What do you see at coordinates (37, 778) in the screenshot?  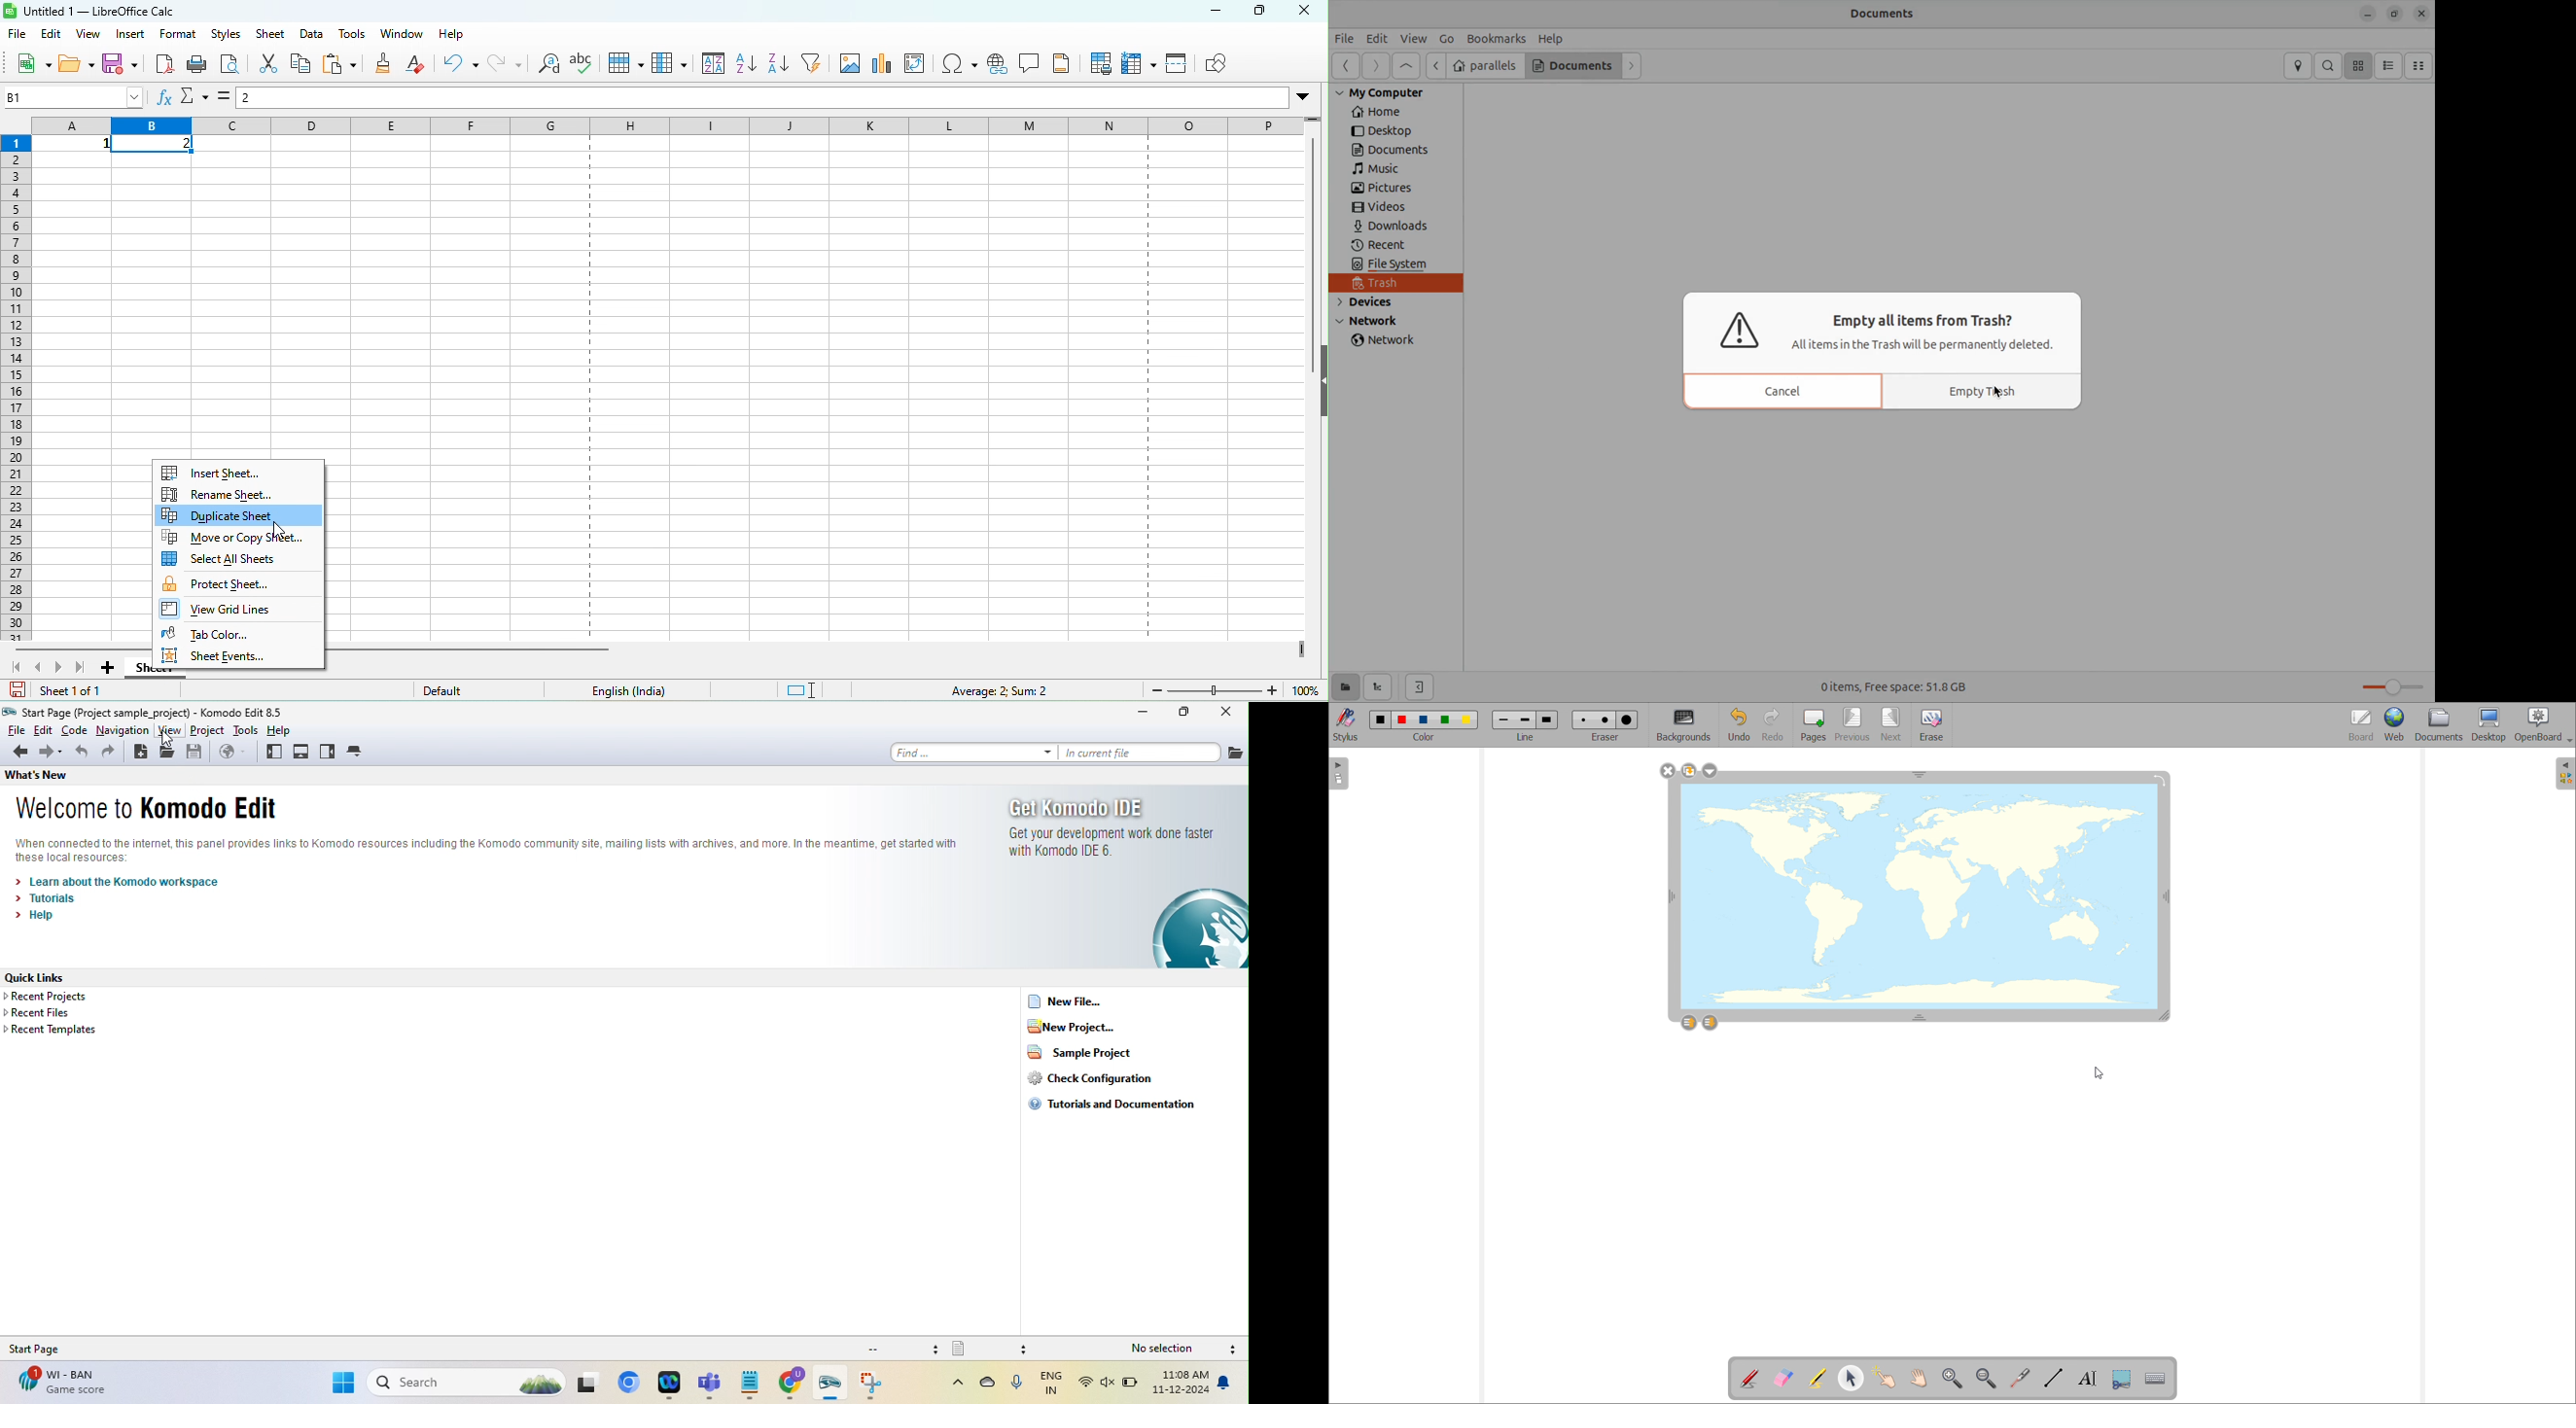 I see `what's new` at bounding box center [37, 778].